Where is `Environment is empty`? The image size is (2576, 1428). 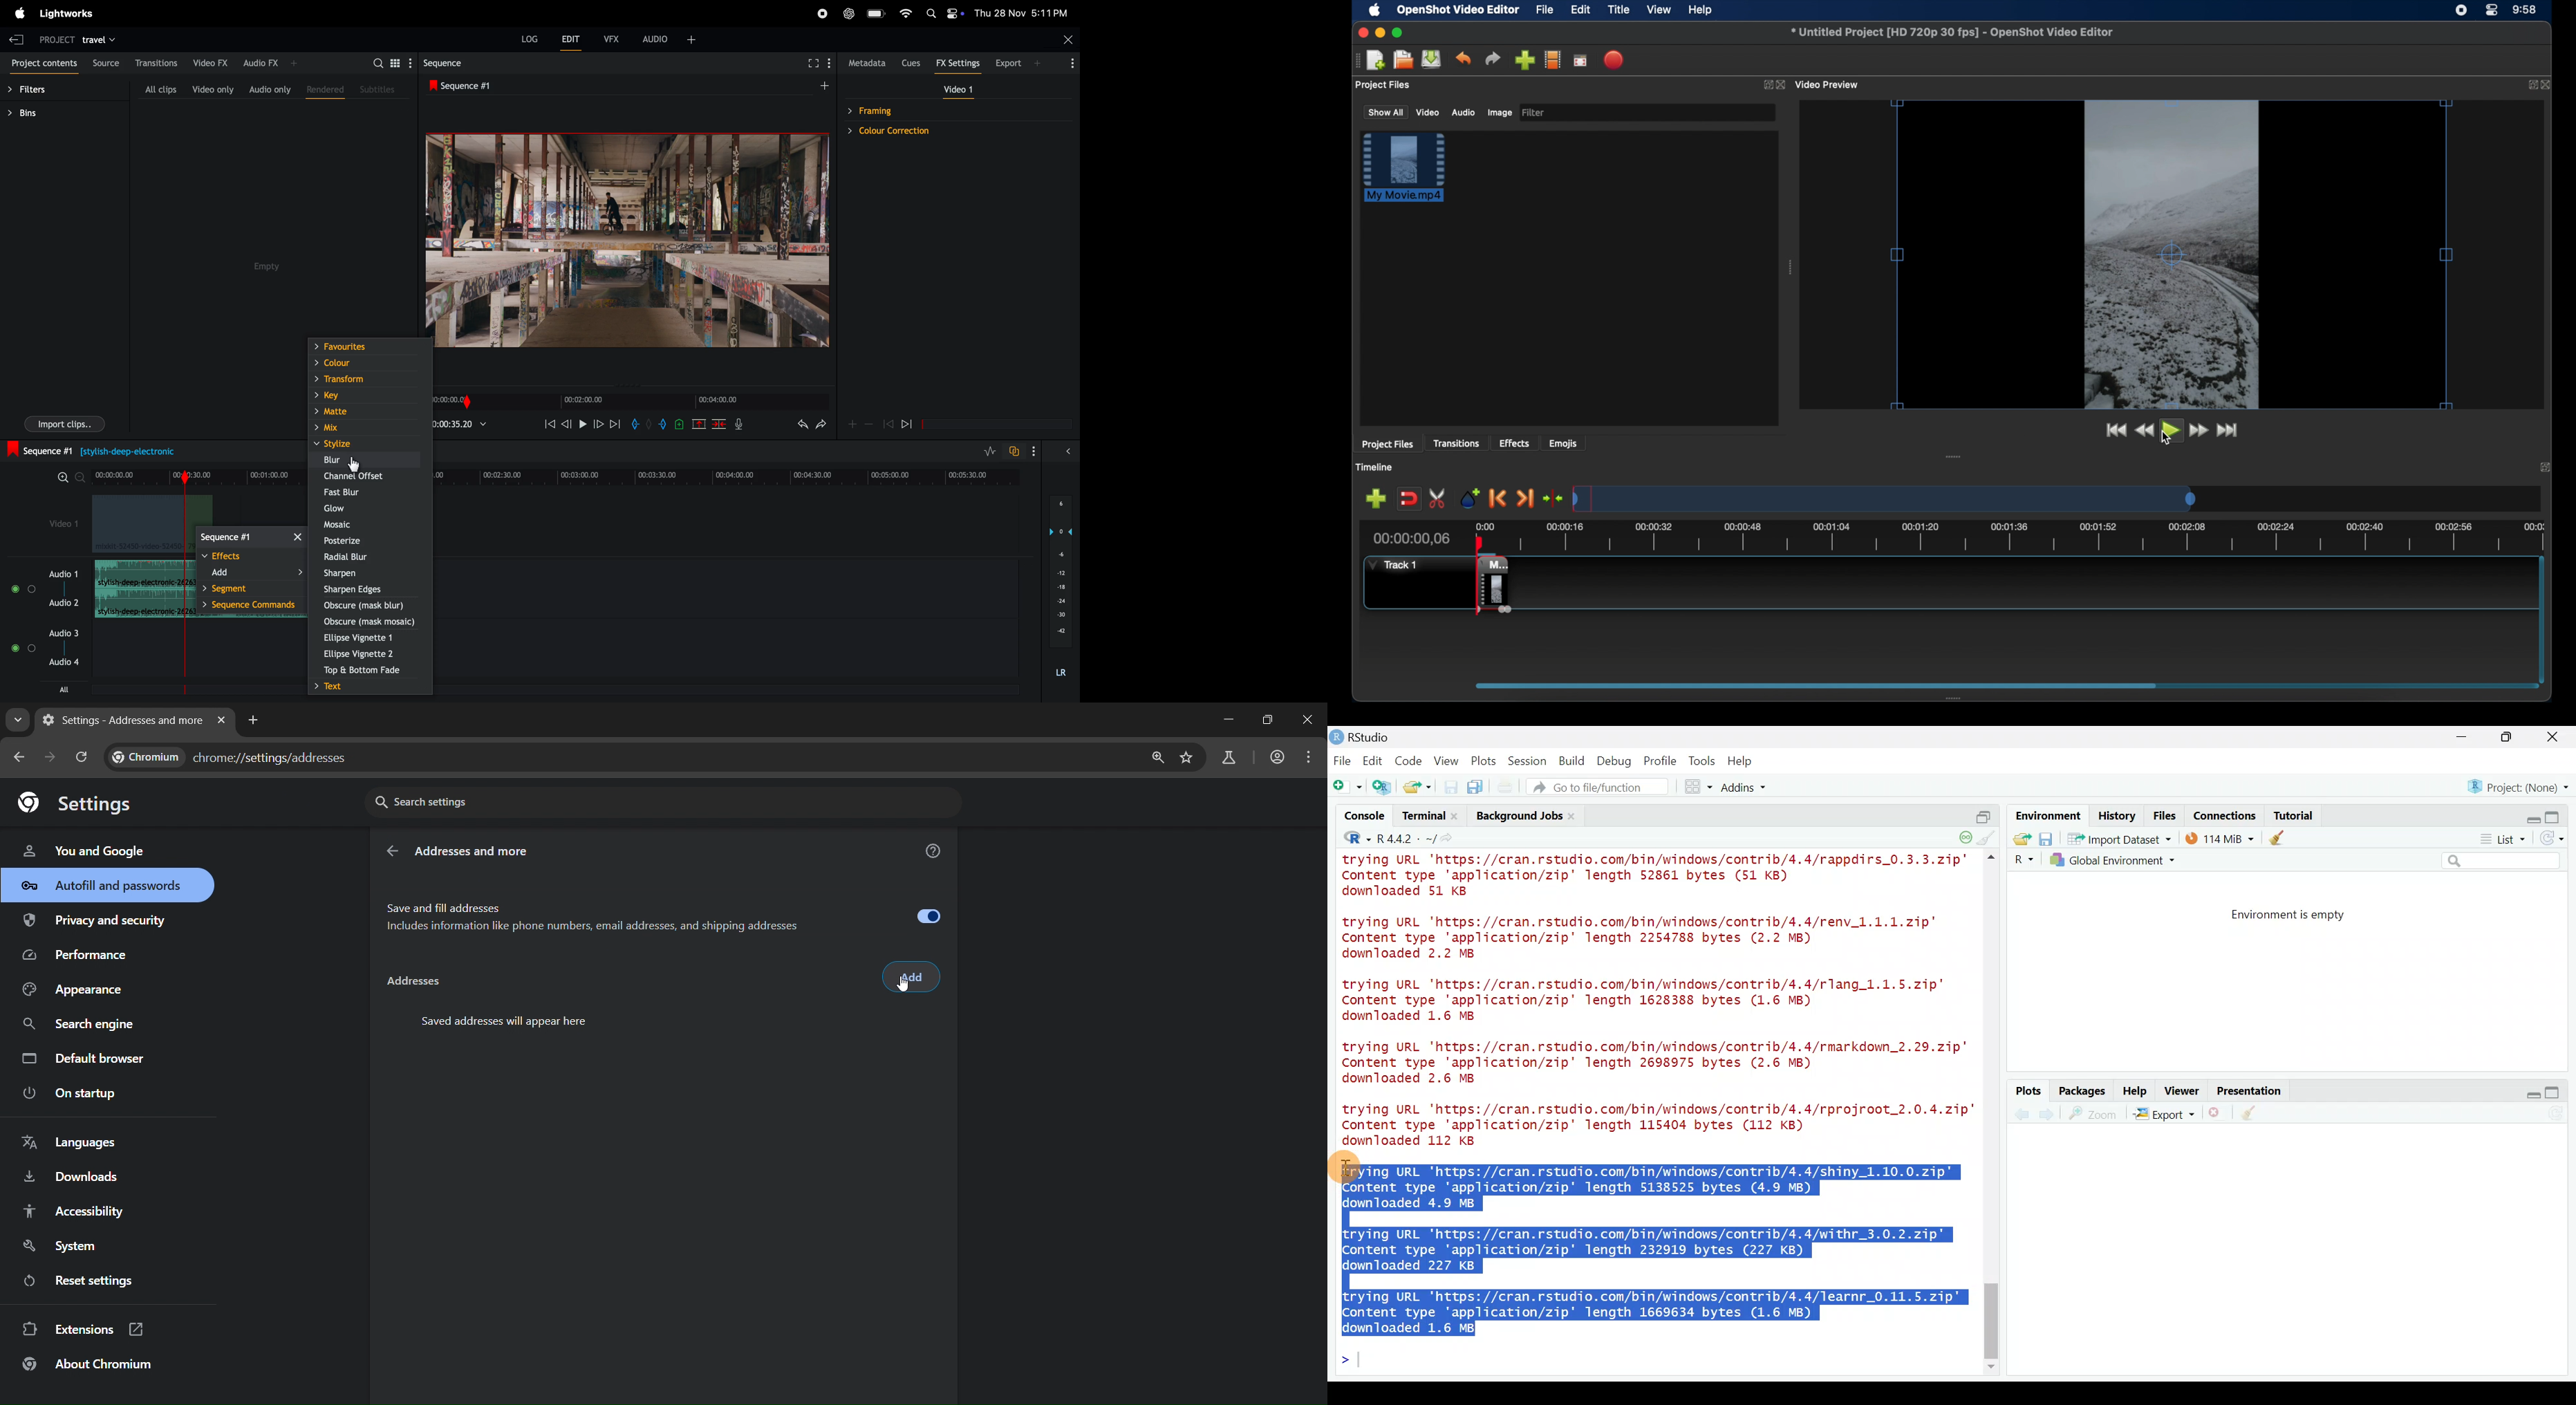 Environment is empty is located at coordinates (2299, 915).